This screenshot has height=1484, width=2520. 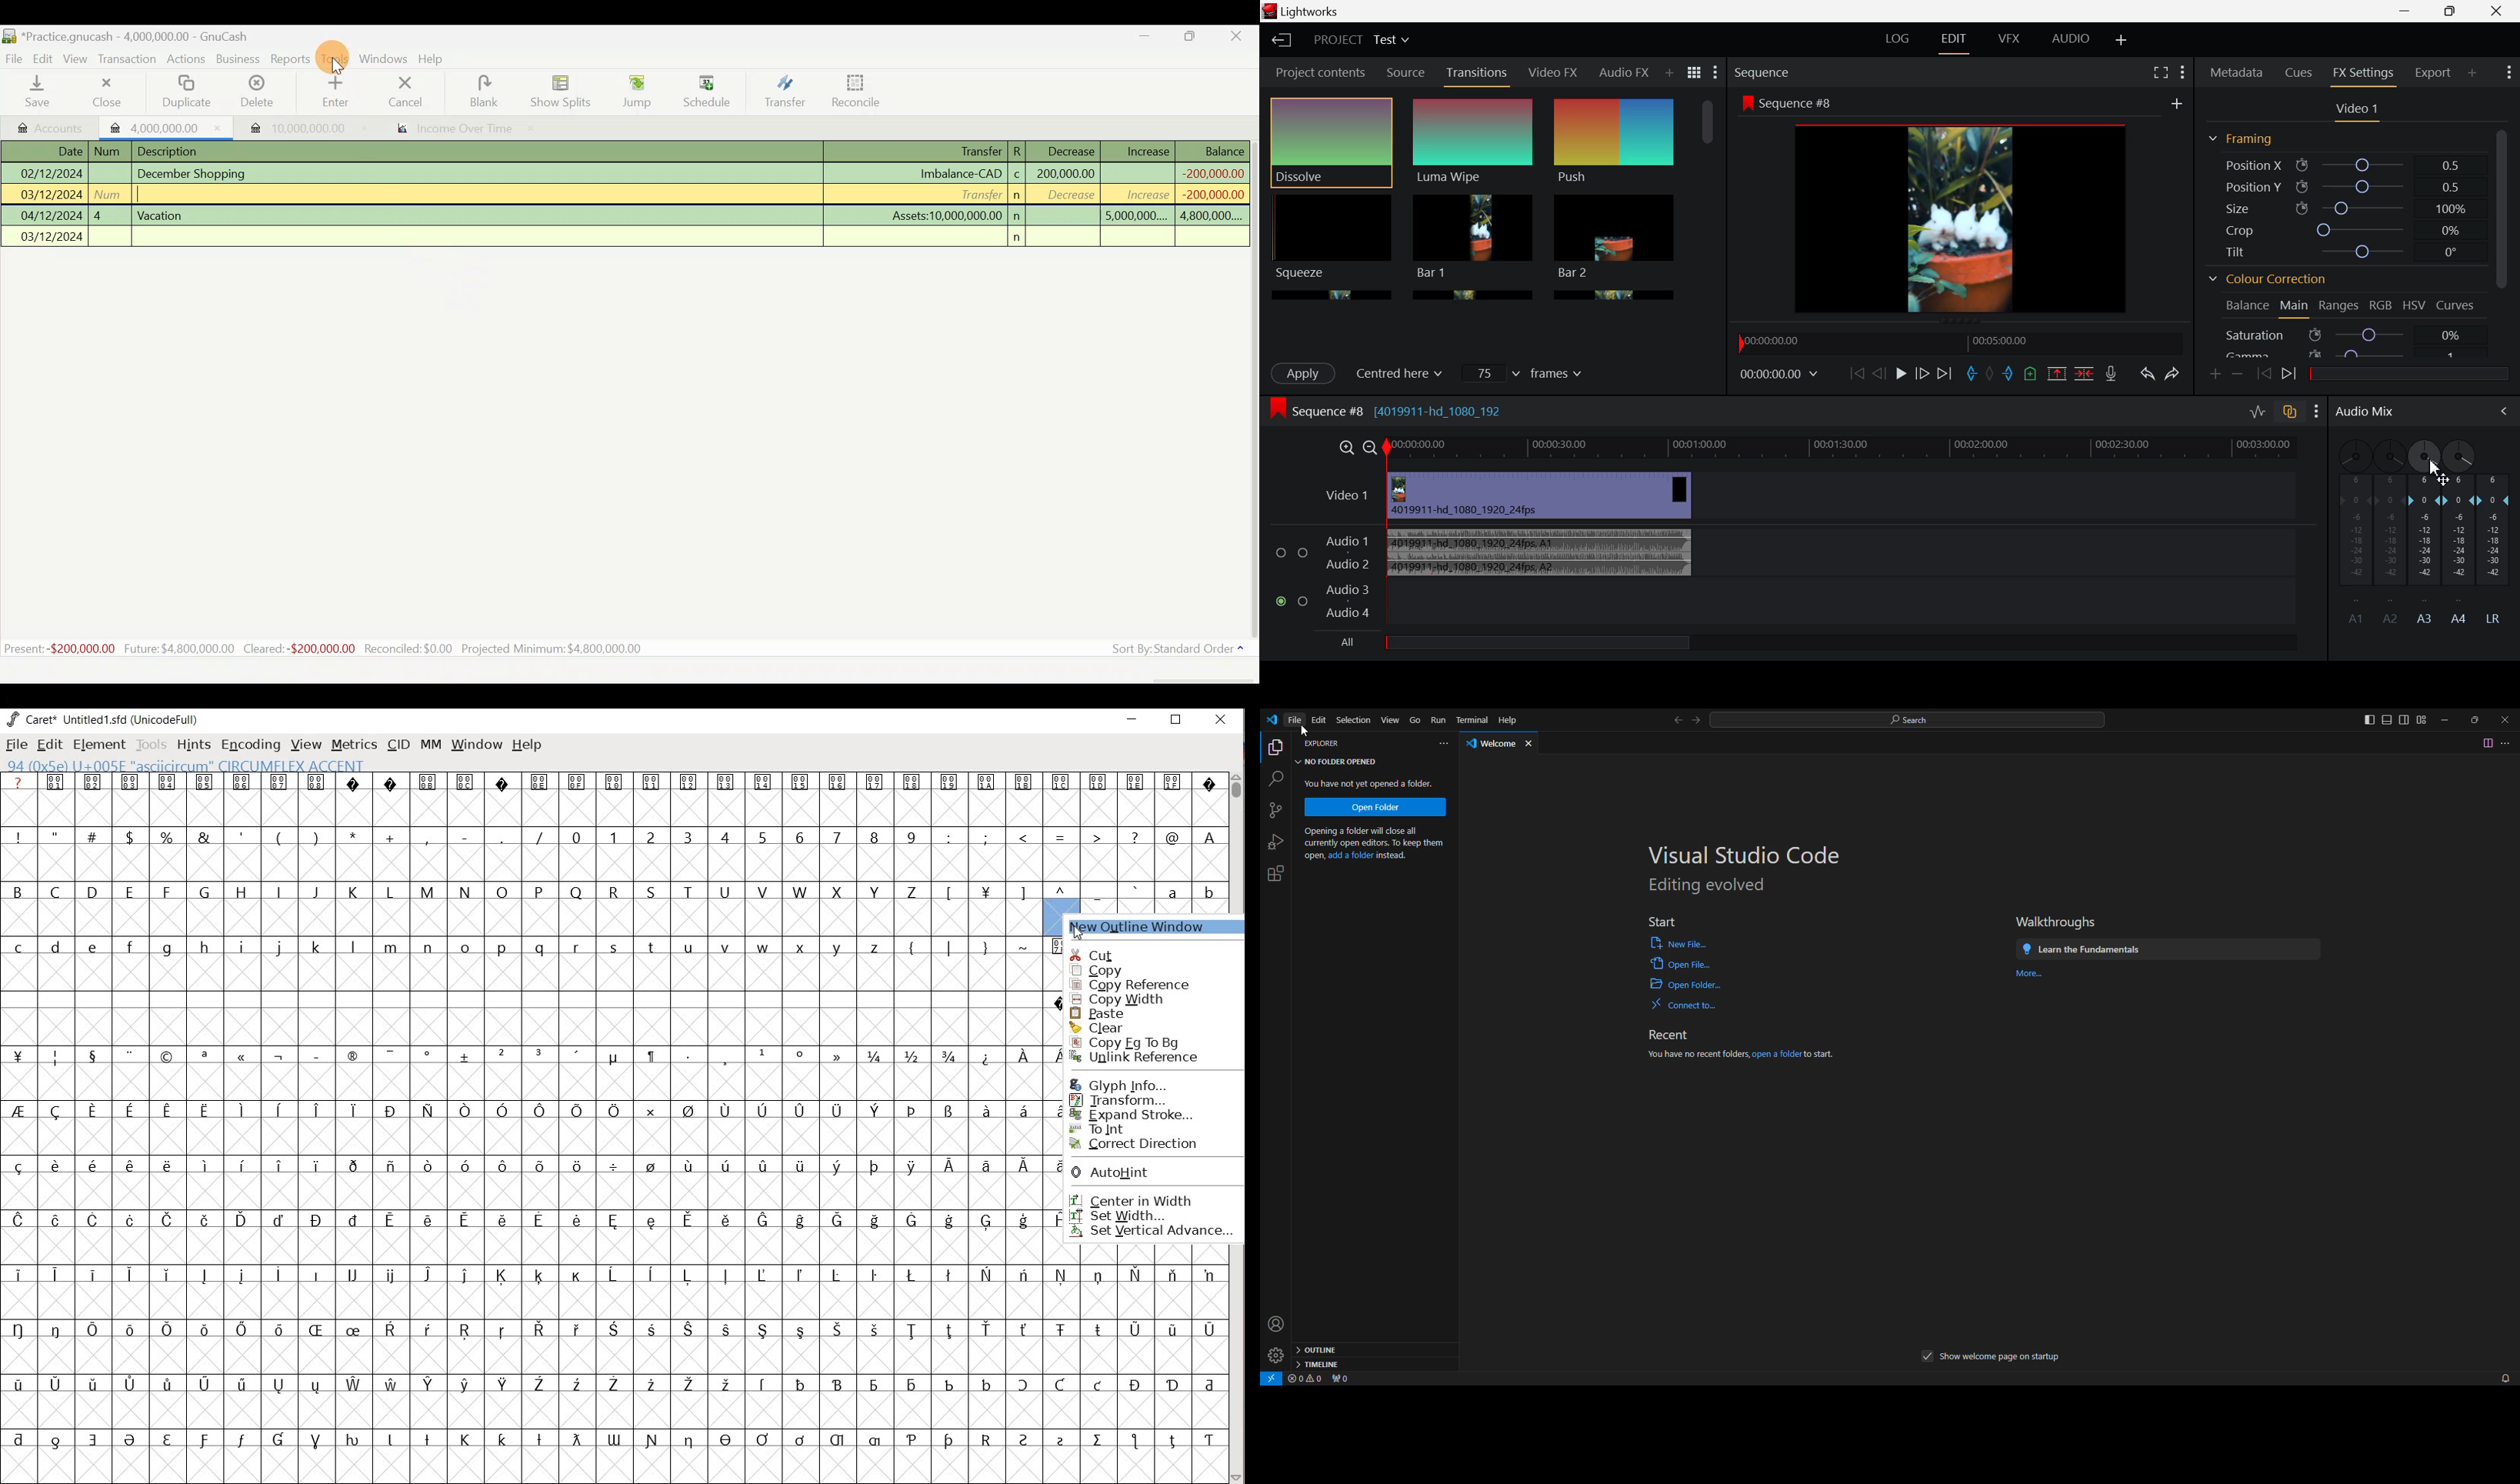 I want to click on num, so click(x=110, y=152).